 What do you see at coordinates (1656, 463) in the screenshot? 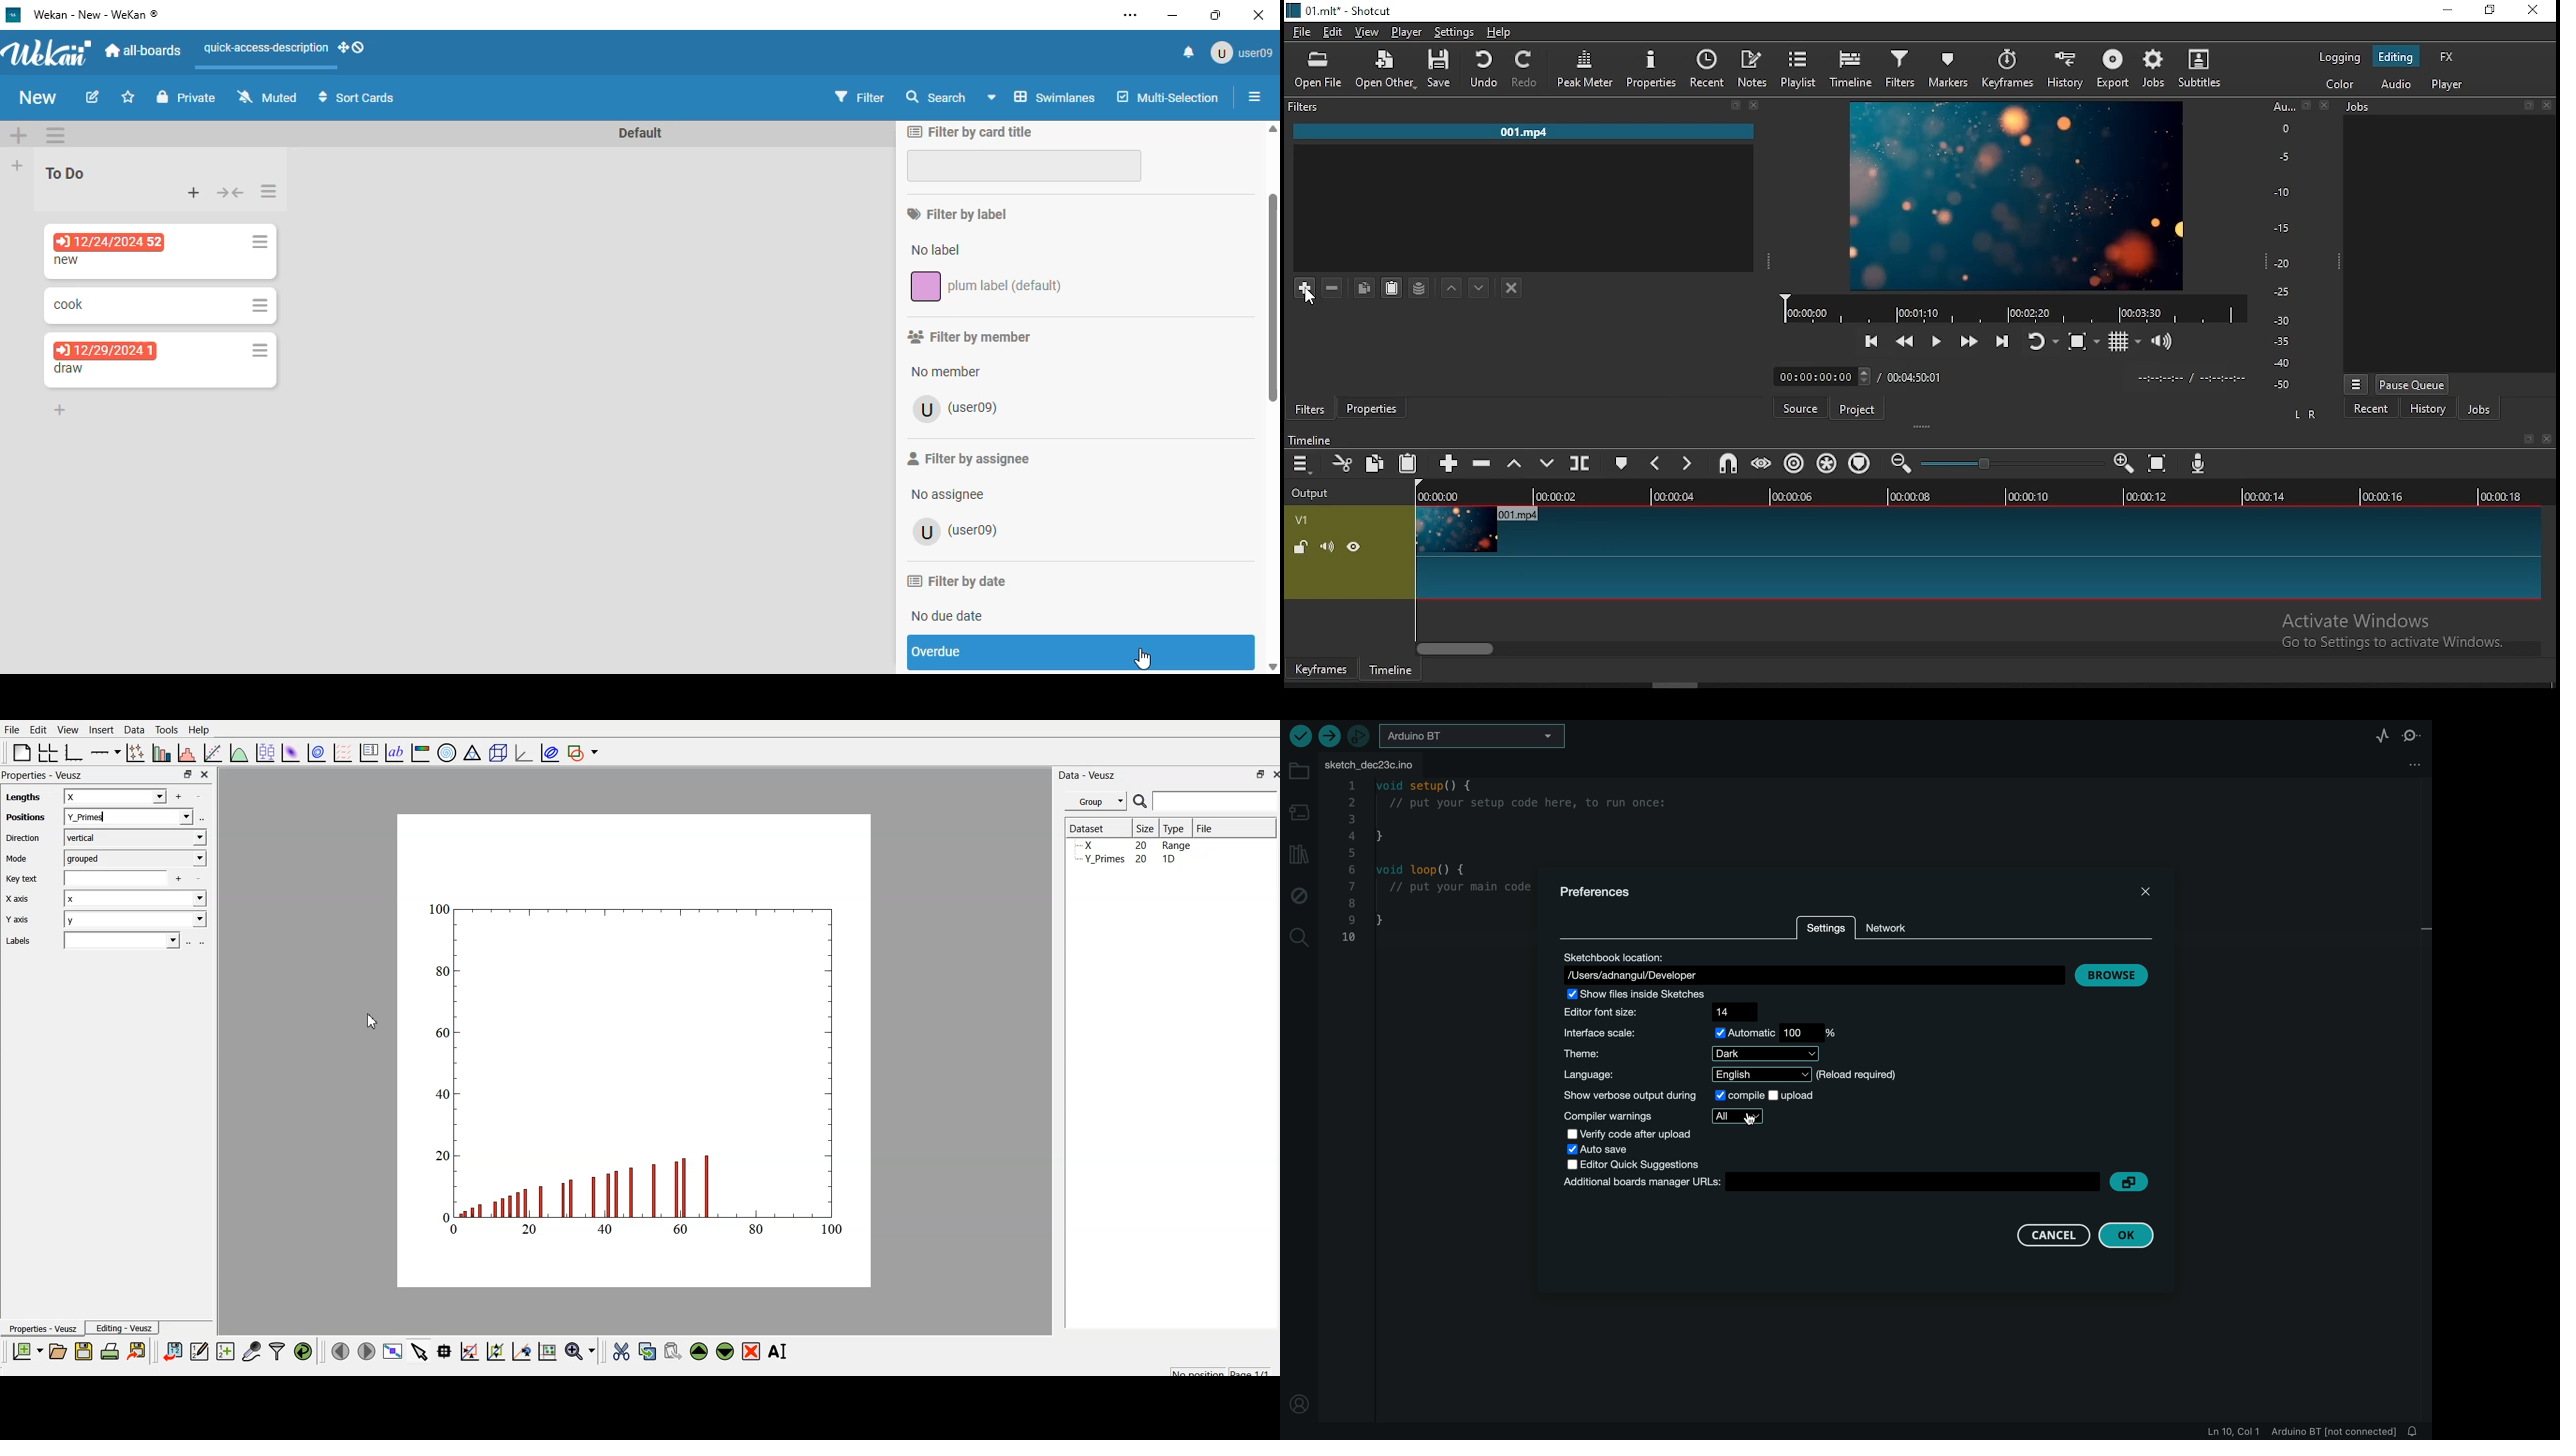
I see `previous marker` at bounding box center [1656, 463].